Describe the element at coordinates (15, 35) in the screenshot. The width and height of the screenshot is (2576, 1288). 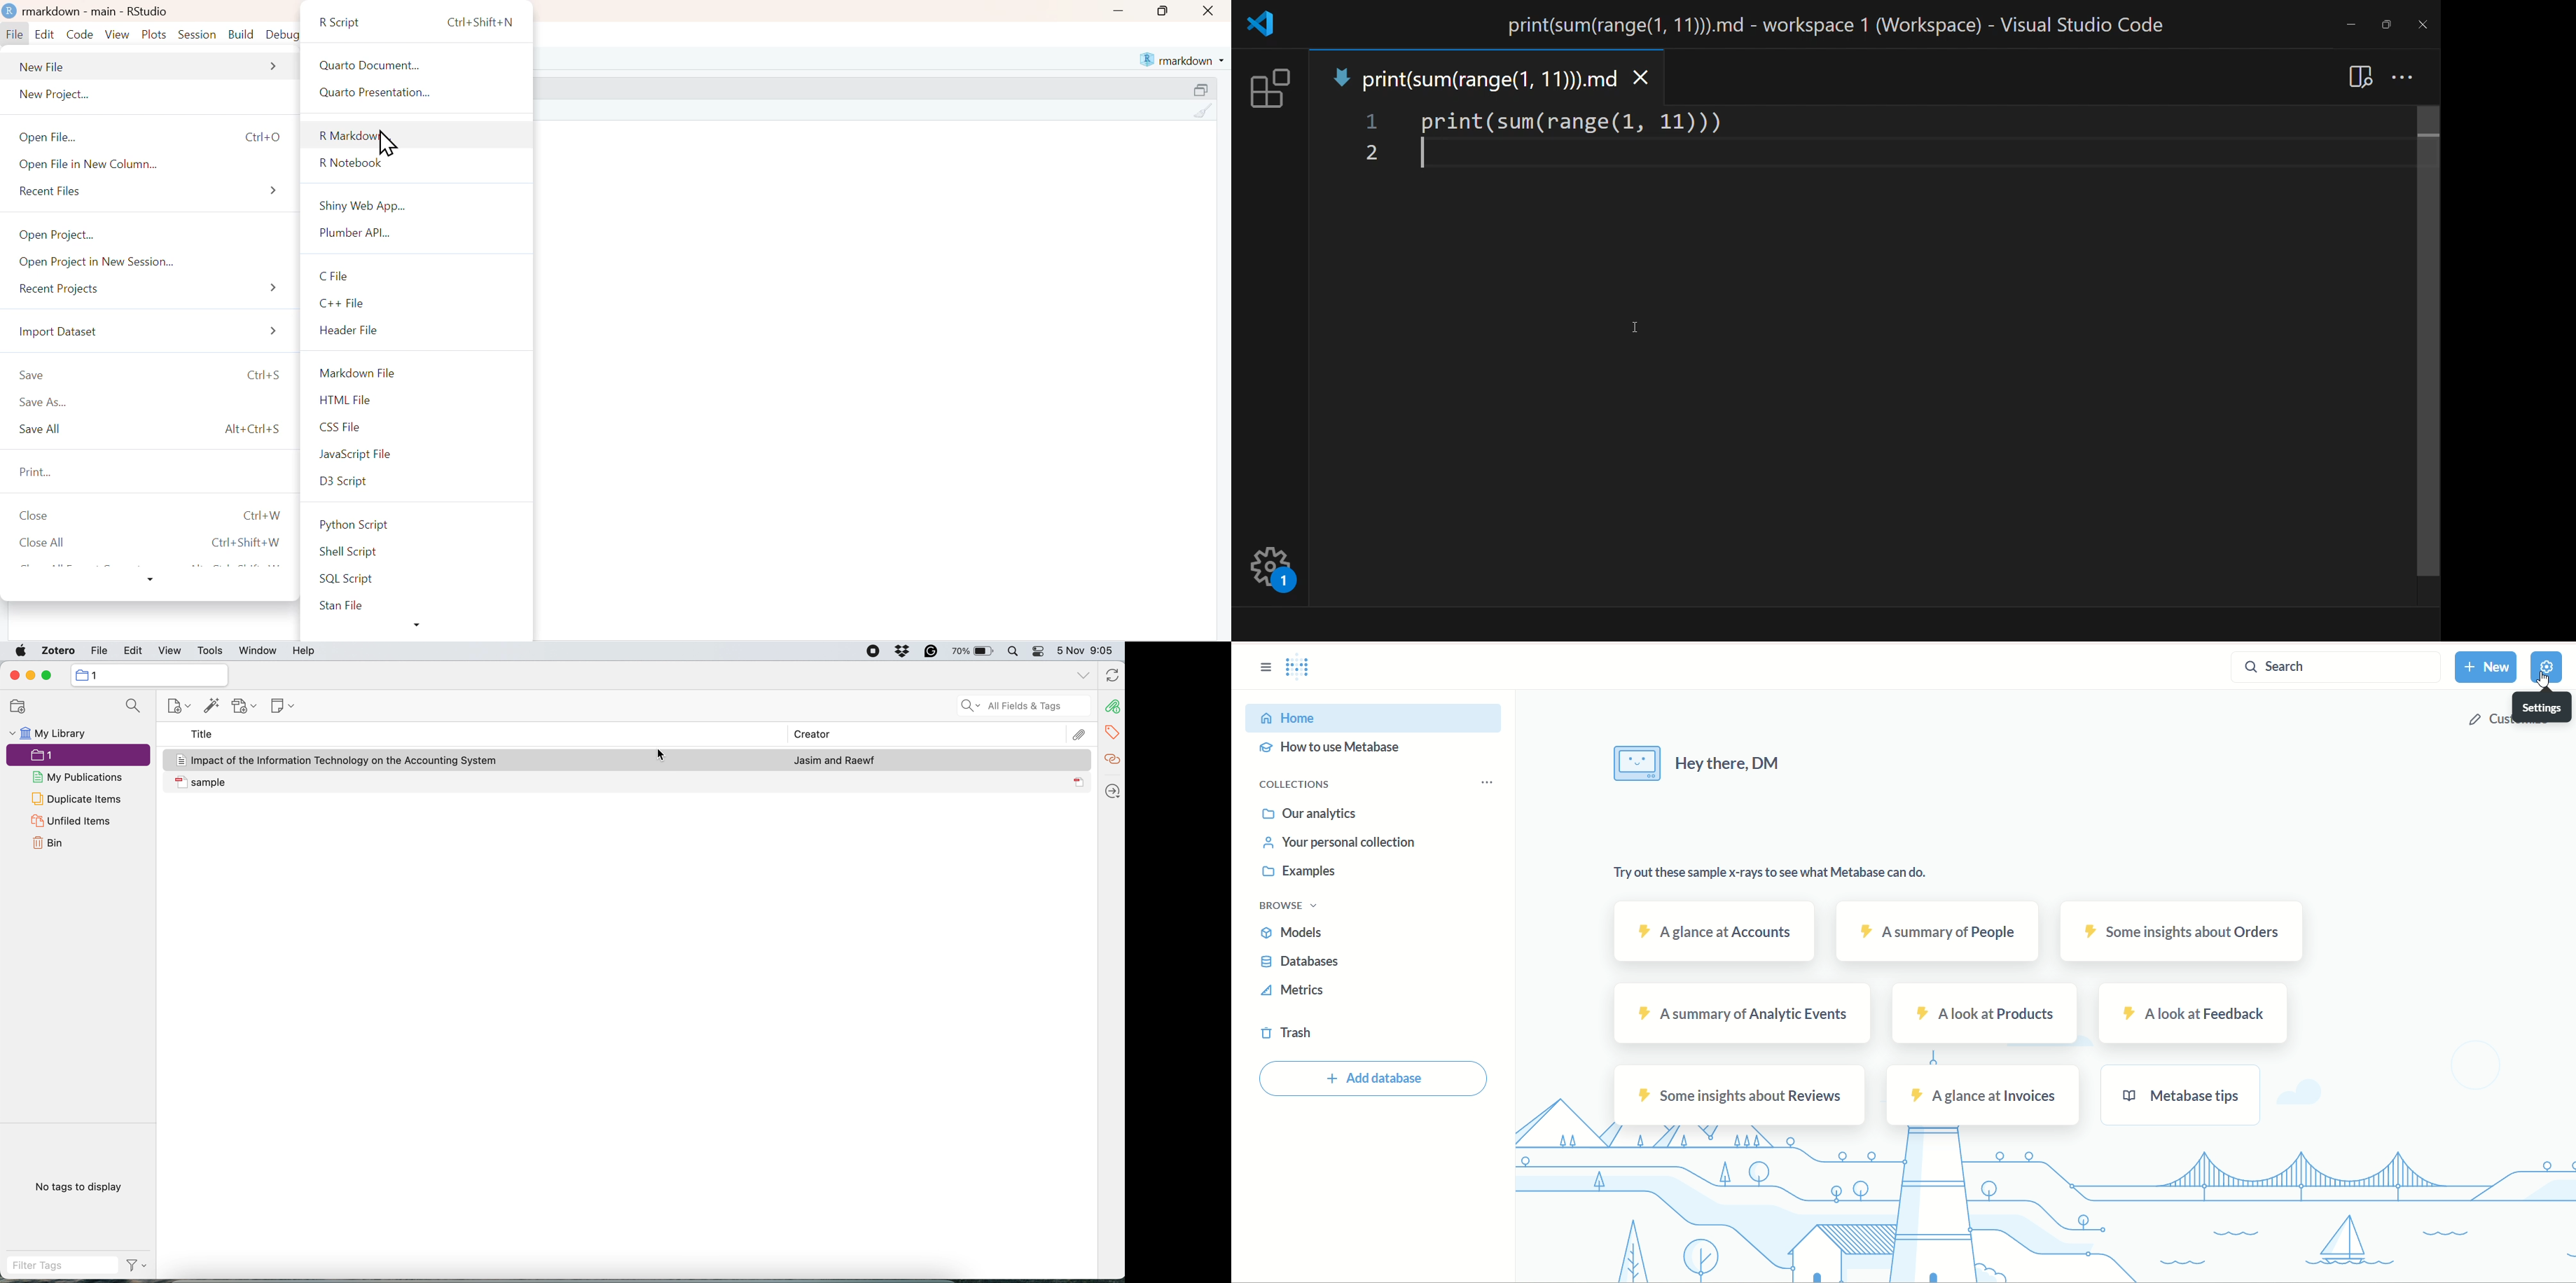
I see `File` at that location.